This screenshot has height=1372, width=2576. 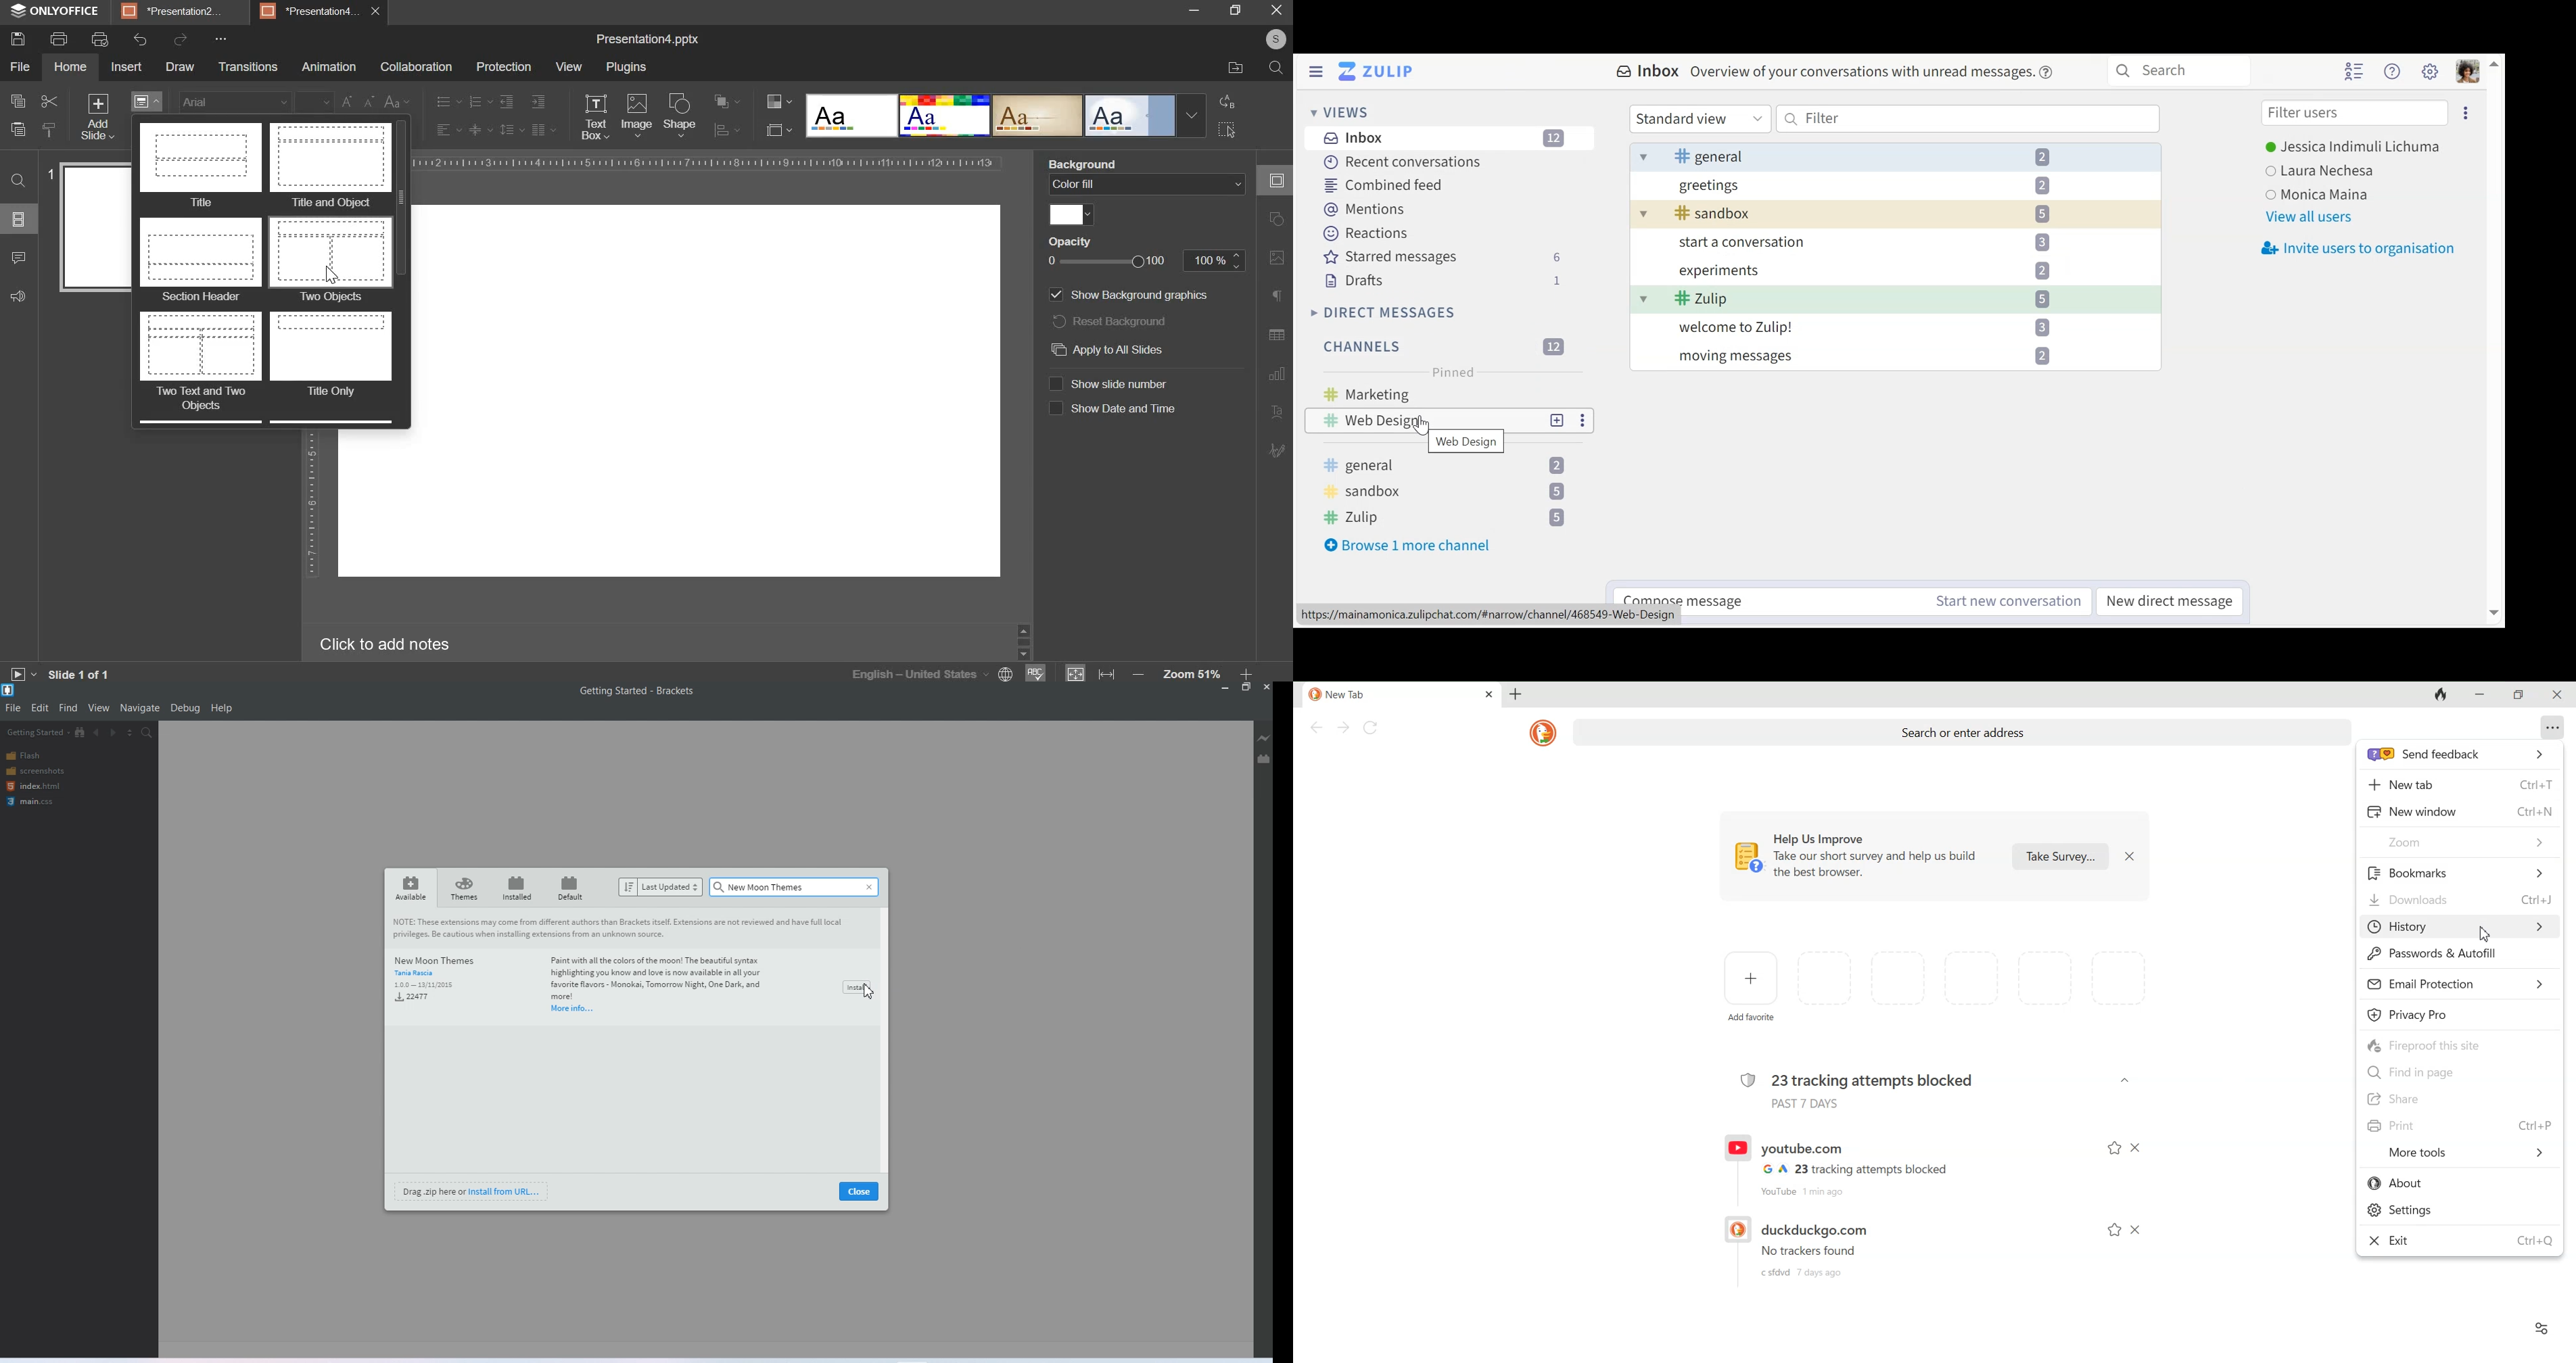 What do you see at coordinates (17, 101) in the screenshot?
I see `copy` at bounding box center [17, 101].